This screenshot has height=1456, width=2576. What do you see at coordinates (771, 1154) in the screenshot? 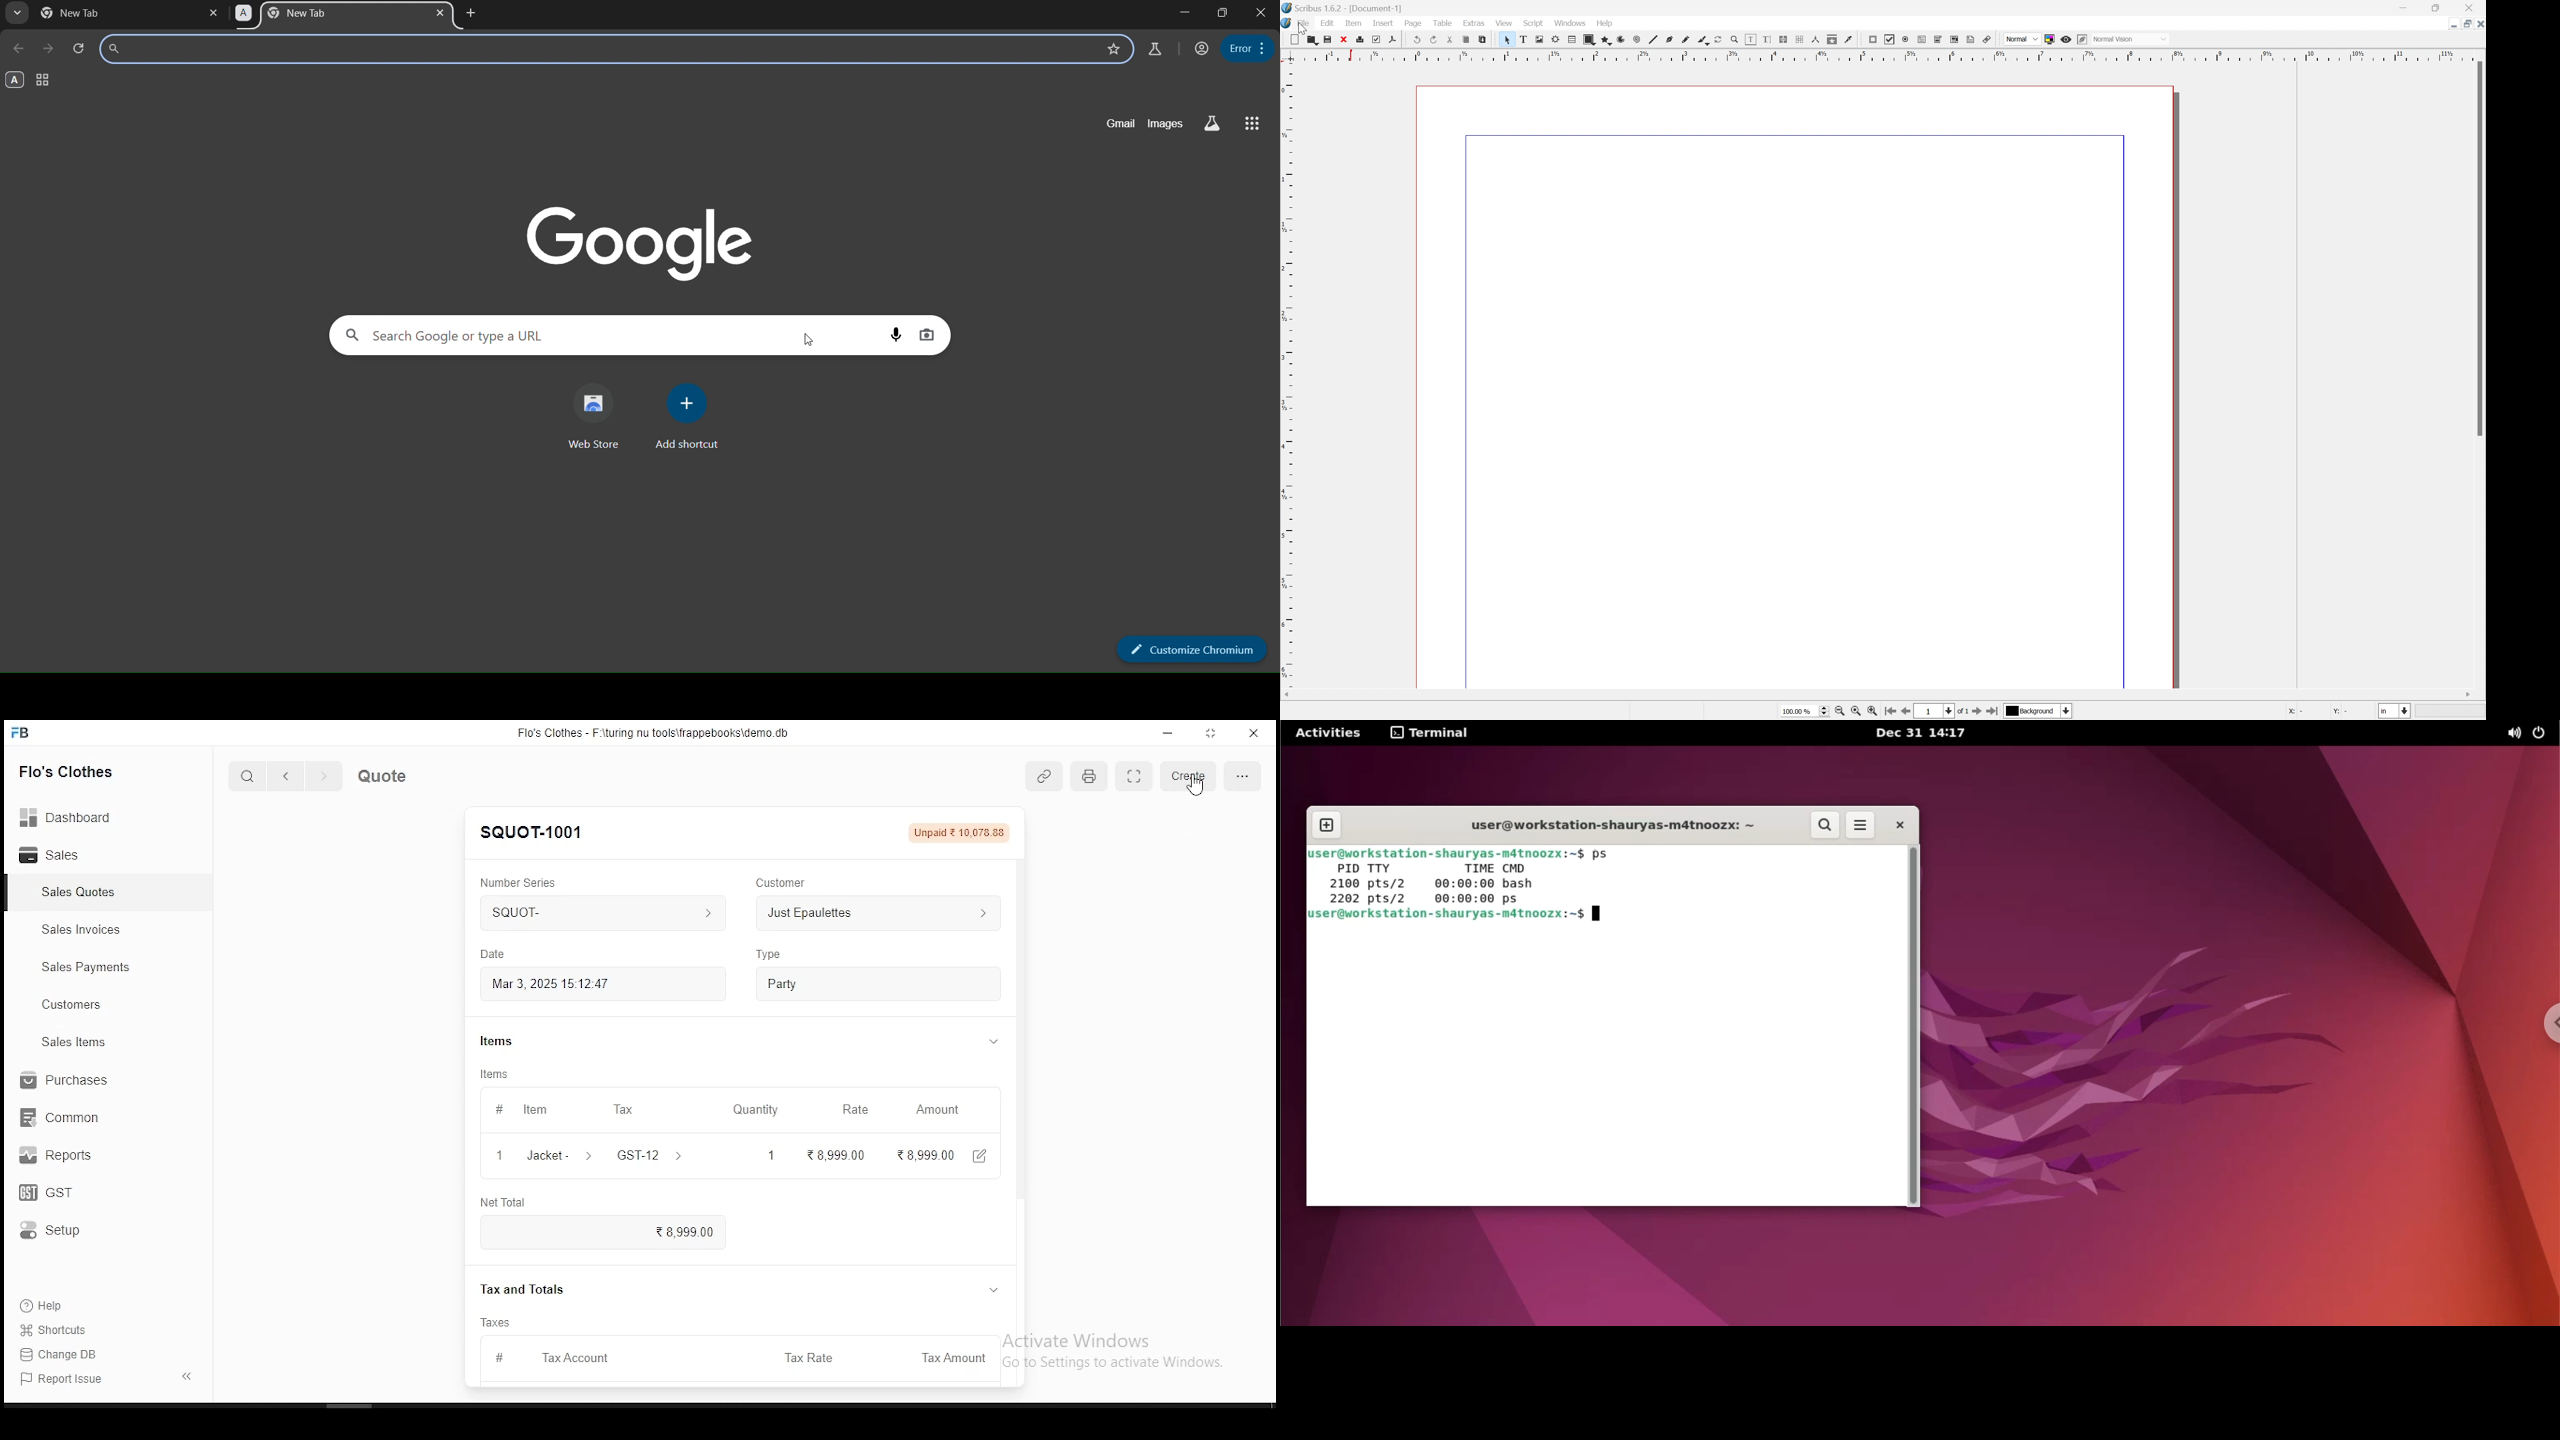
I see `1` at bounding box center [771, 1154].